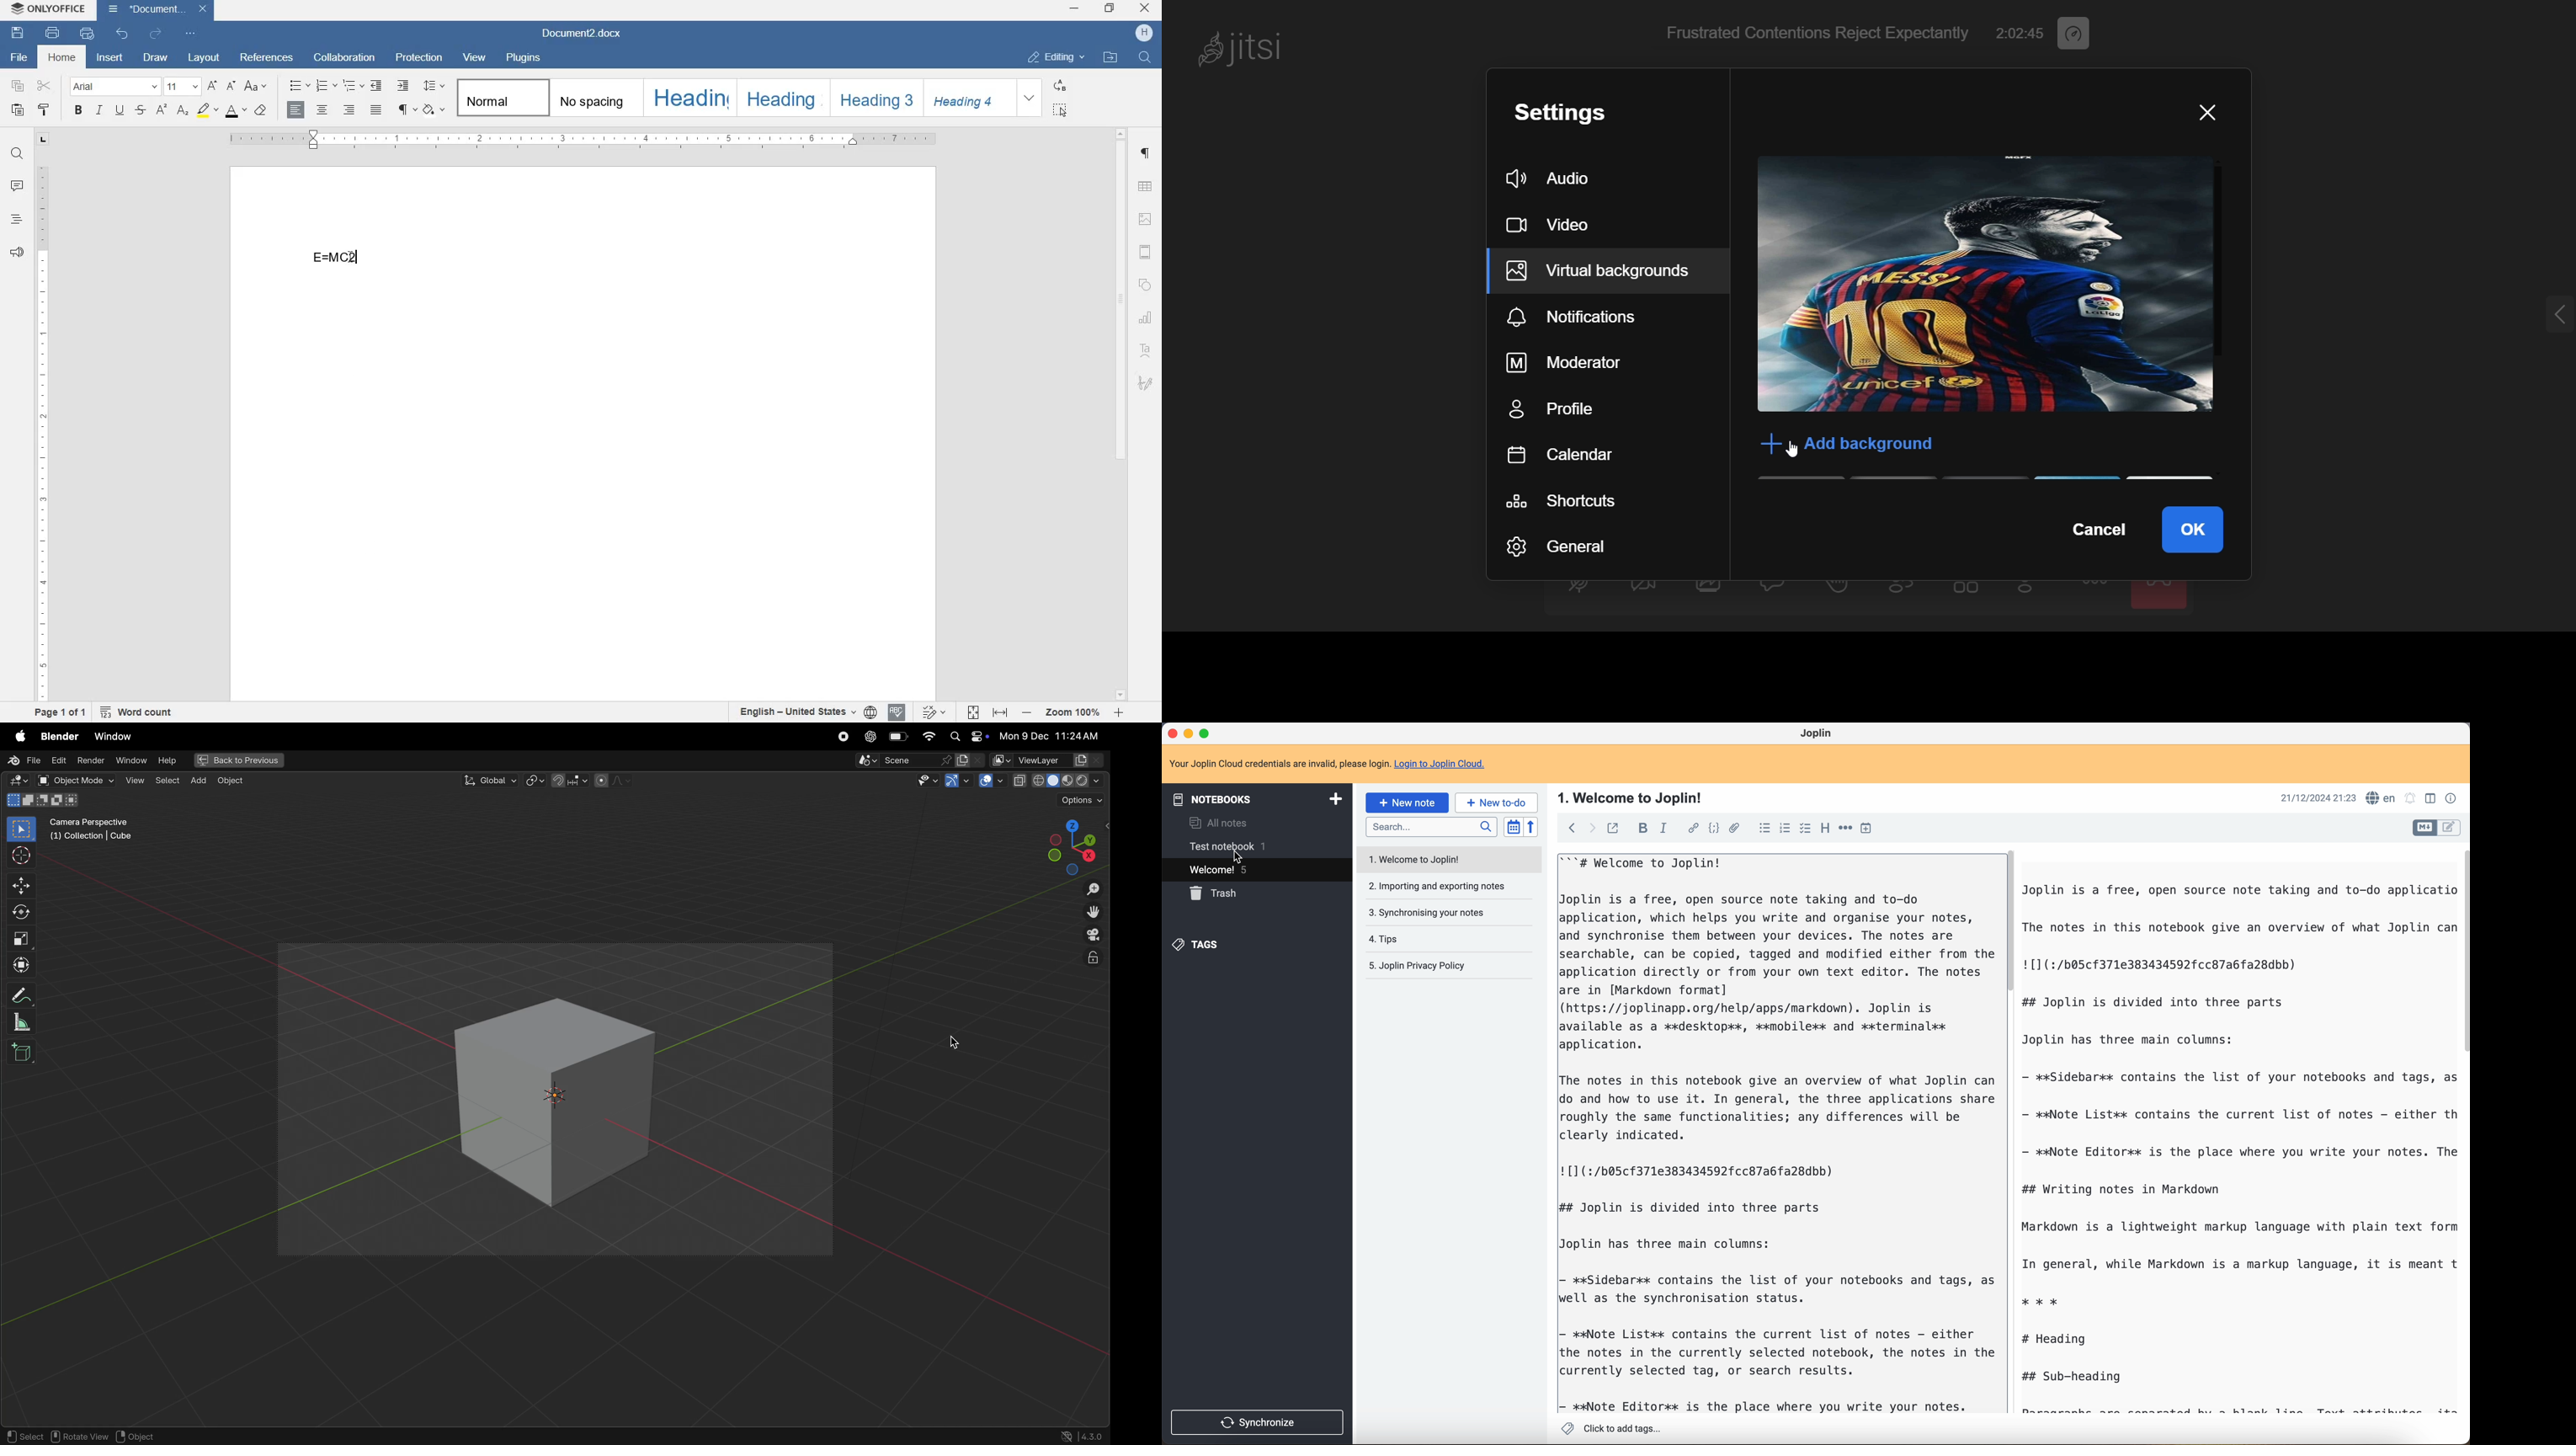  What do you see at coordinates (1814, 33) in the screenshot?
I see `Frustrated Contentions Reject Expectantly ` at bounding box center [1814, 33].